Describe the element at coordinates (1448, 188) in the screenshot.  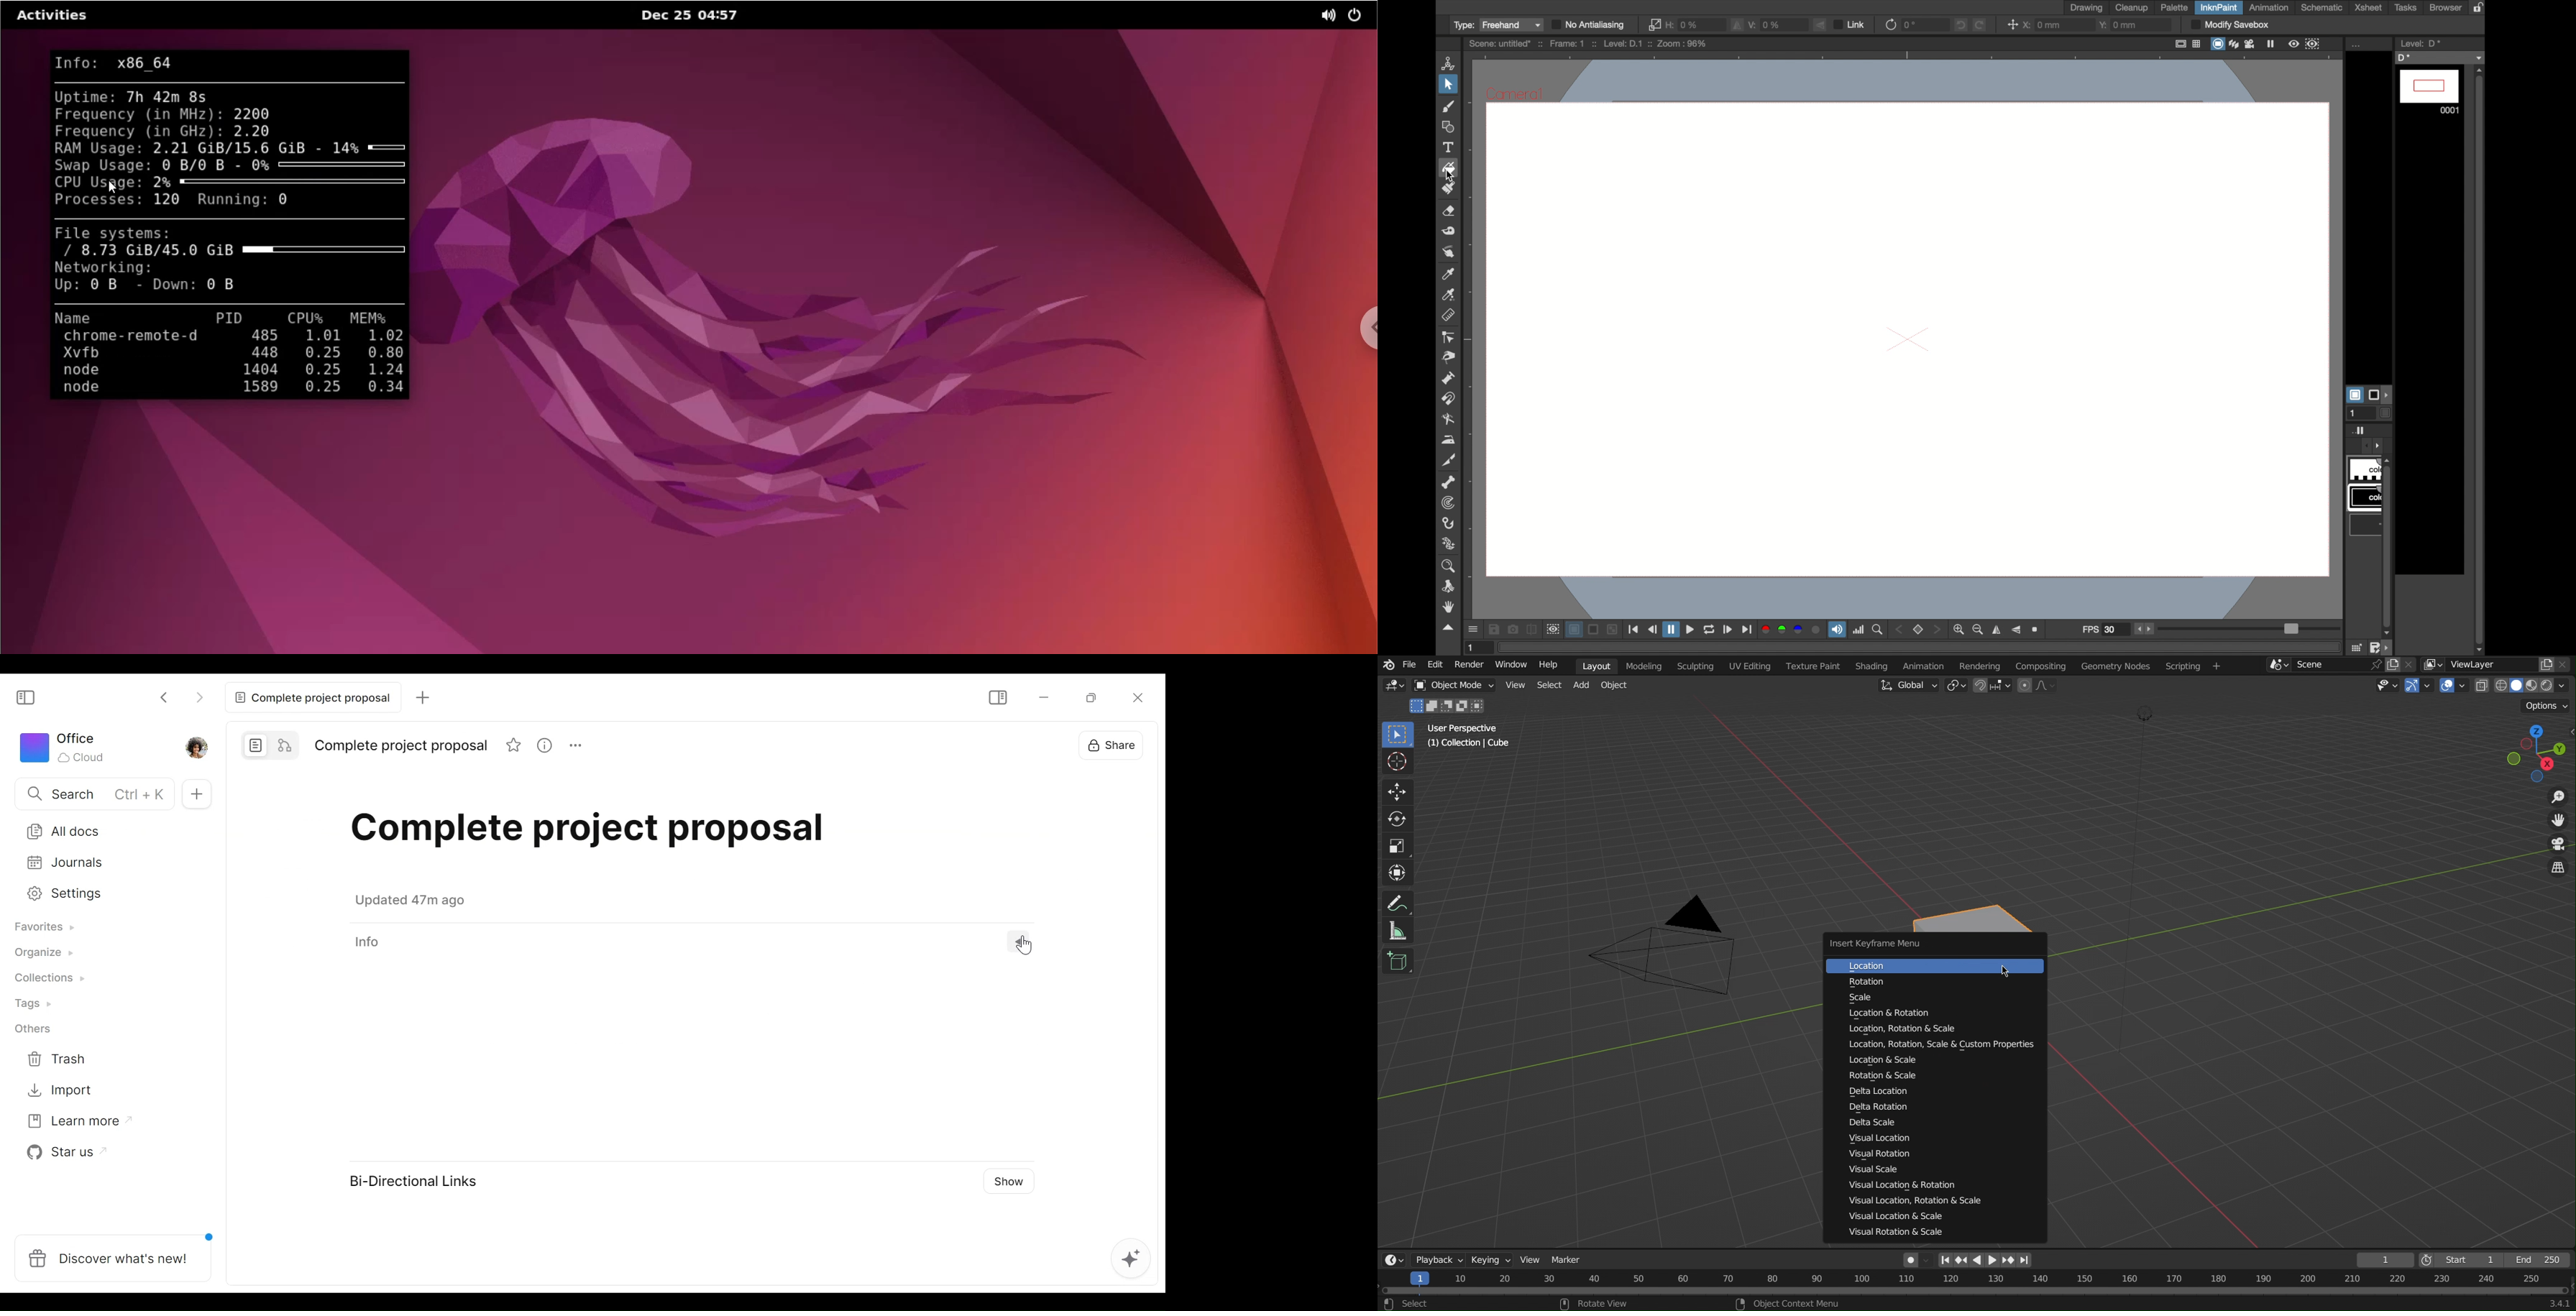
I see `paint brush tool` at that location.